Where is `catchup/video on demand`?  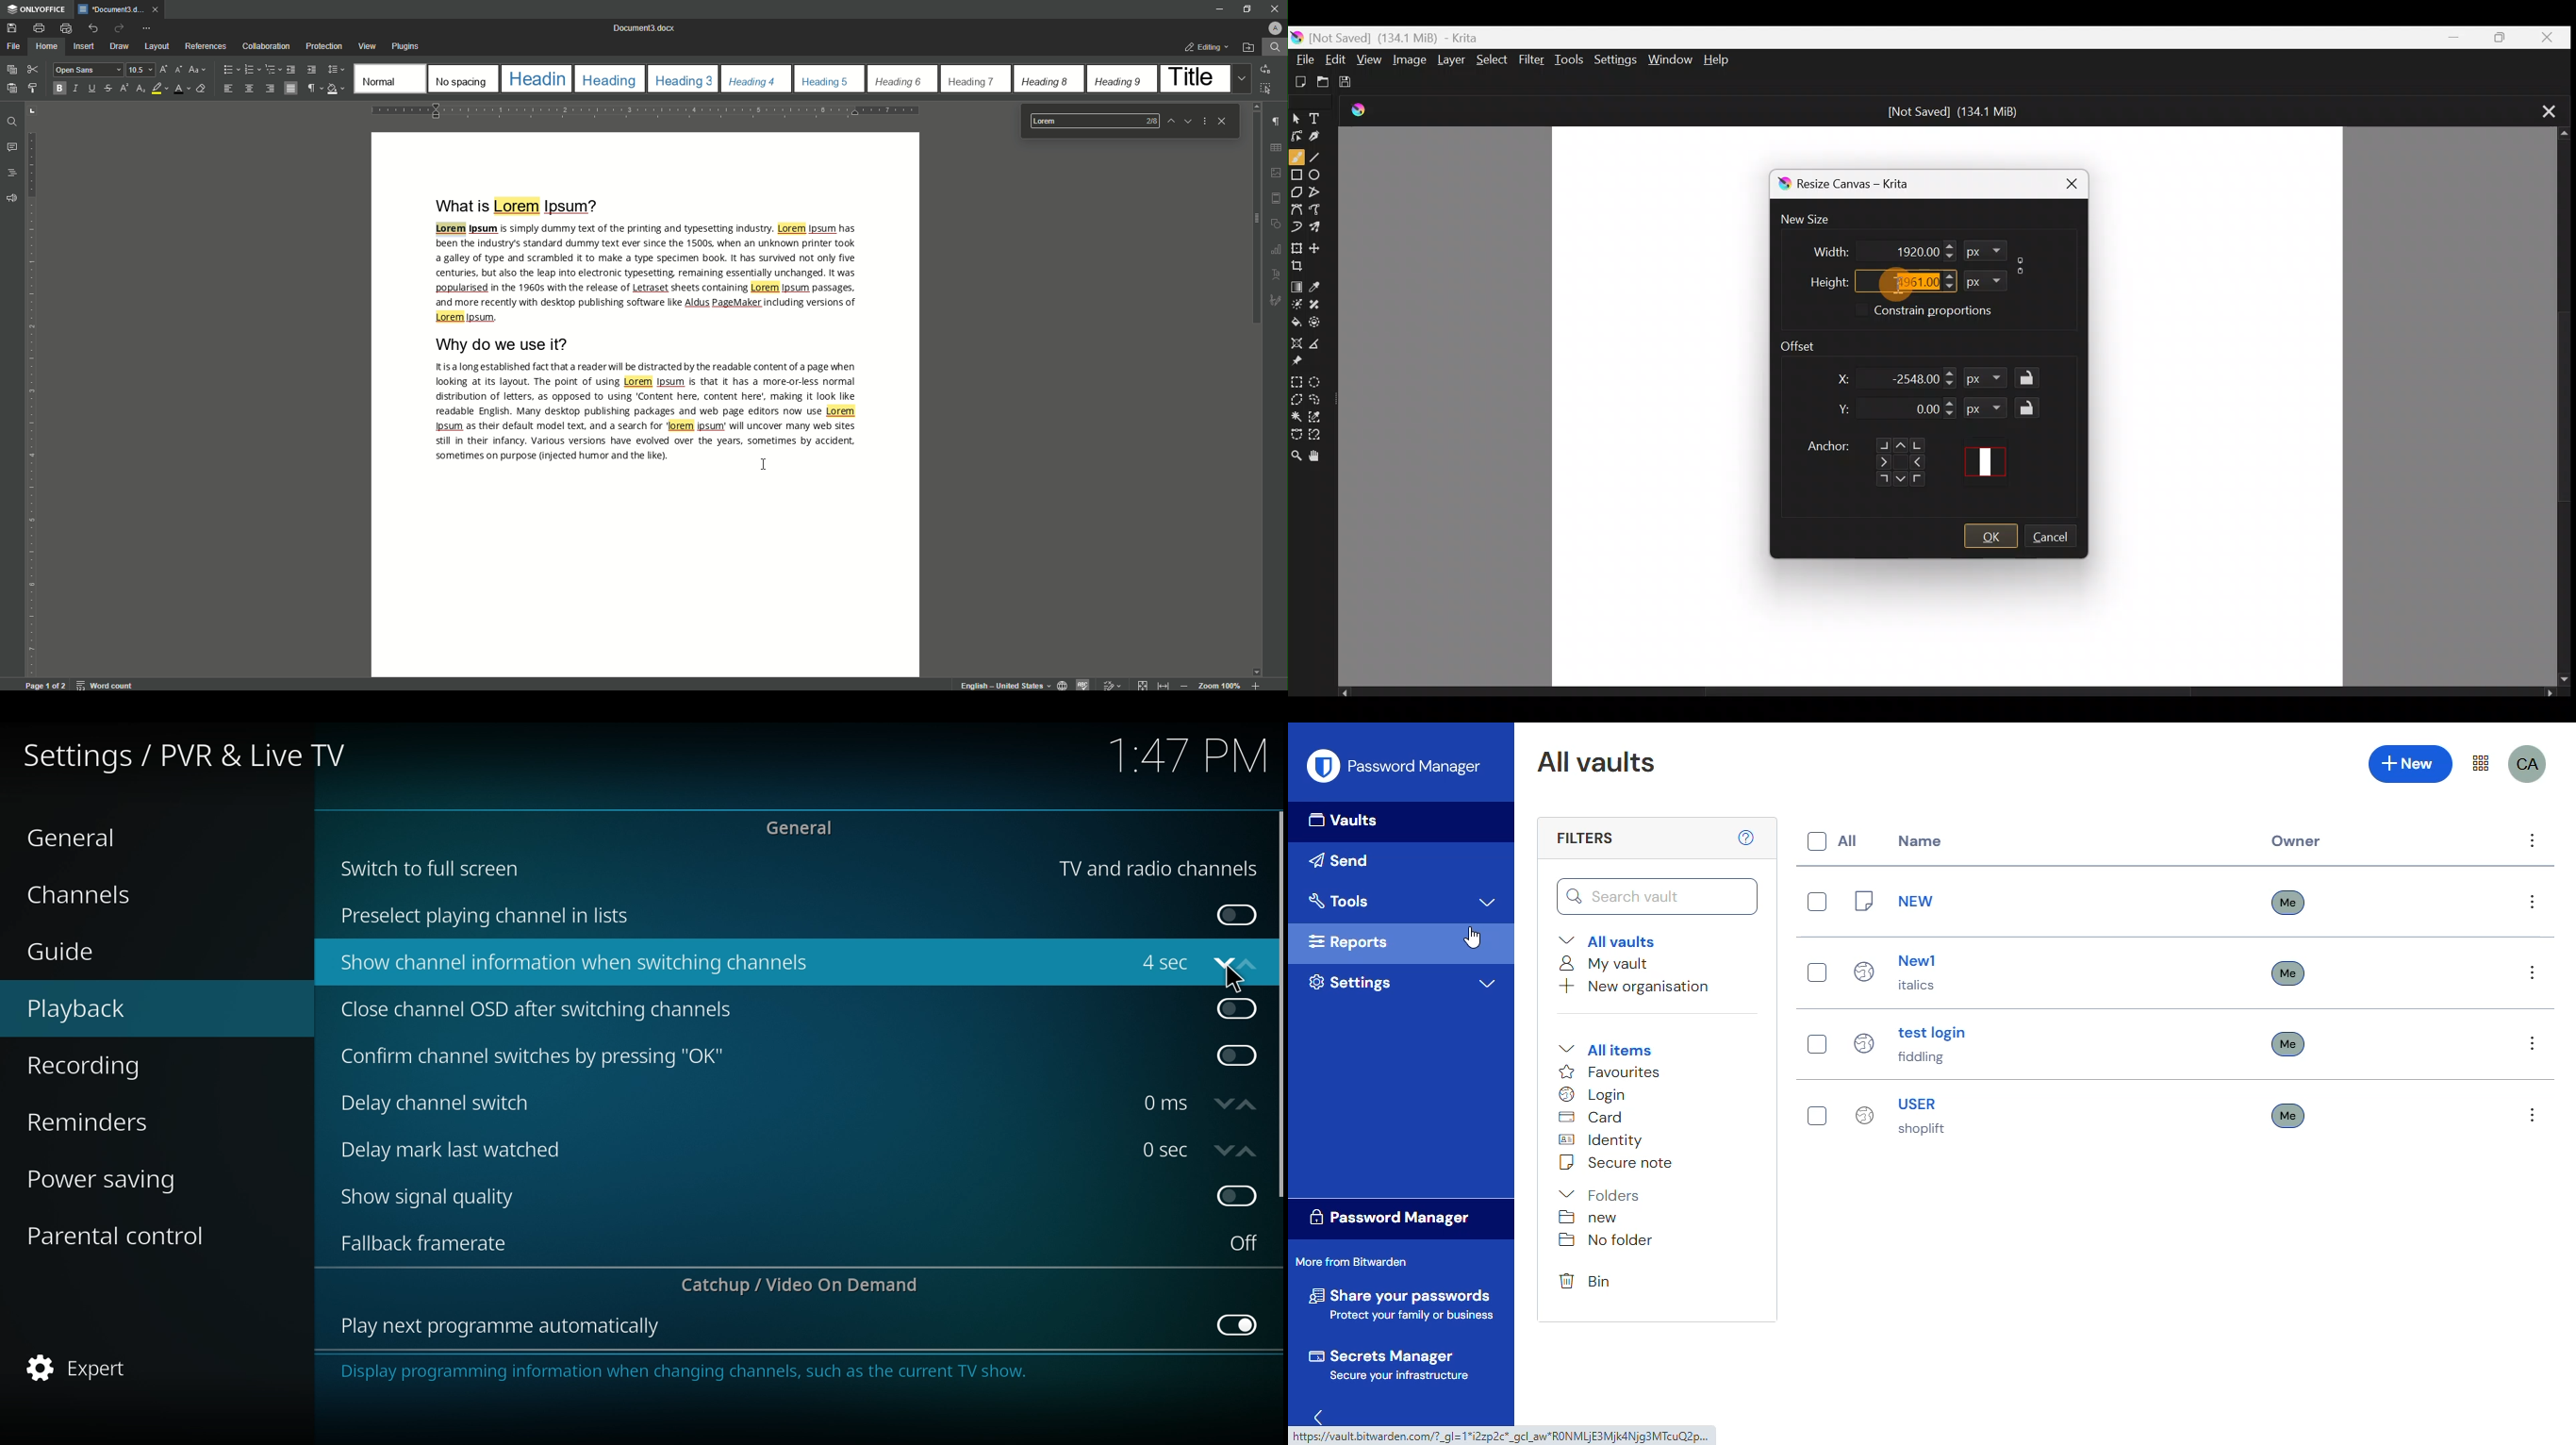 catchup/video on demand is located at coordinates (807, 1284).